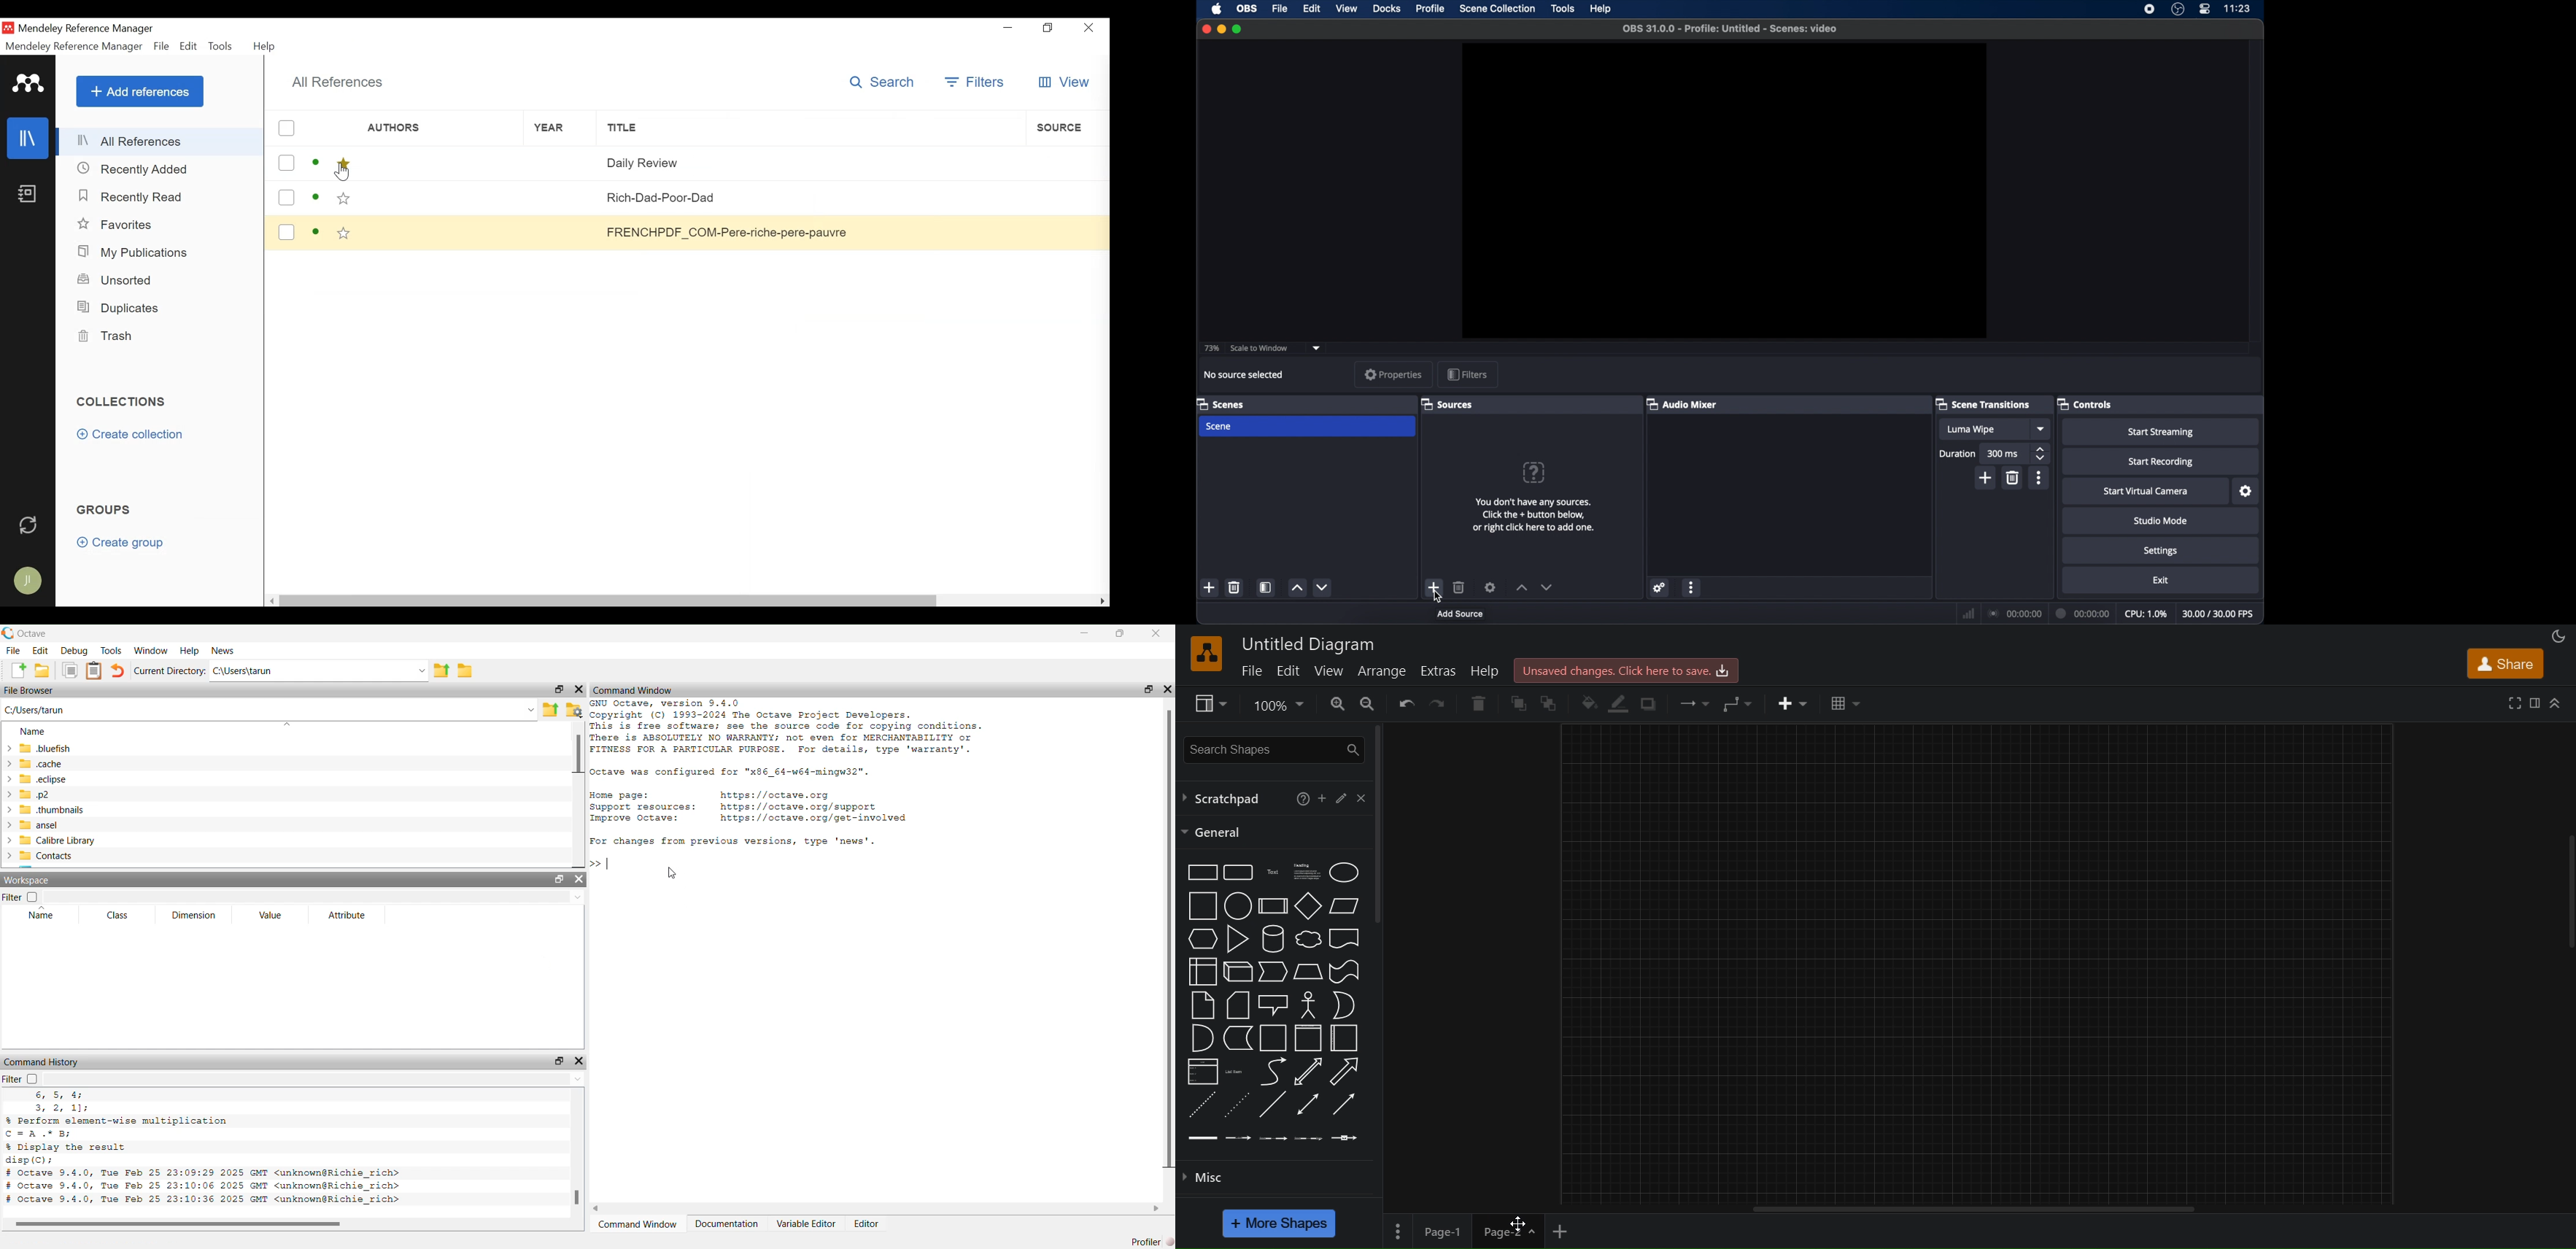 The image size is (2576, 1260). What do you see at coordinates (1067, 128) in the screenshot?
I see `Source` at bounding box center [1067, 128].